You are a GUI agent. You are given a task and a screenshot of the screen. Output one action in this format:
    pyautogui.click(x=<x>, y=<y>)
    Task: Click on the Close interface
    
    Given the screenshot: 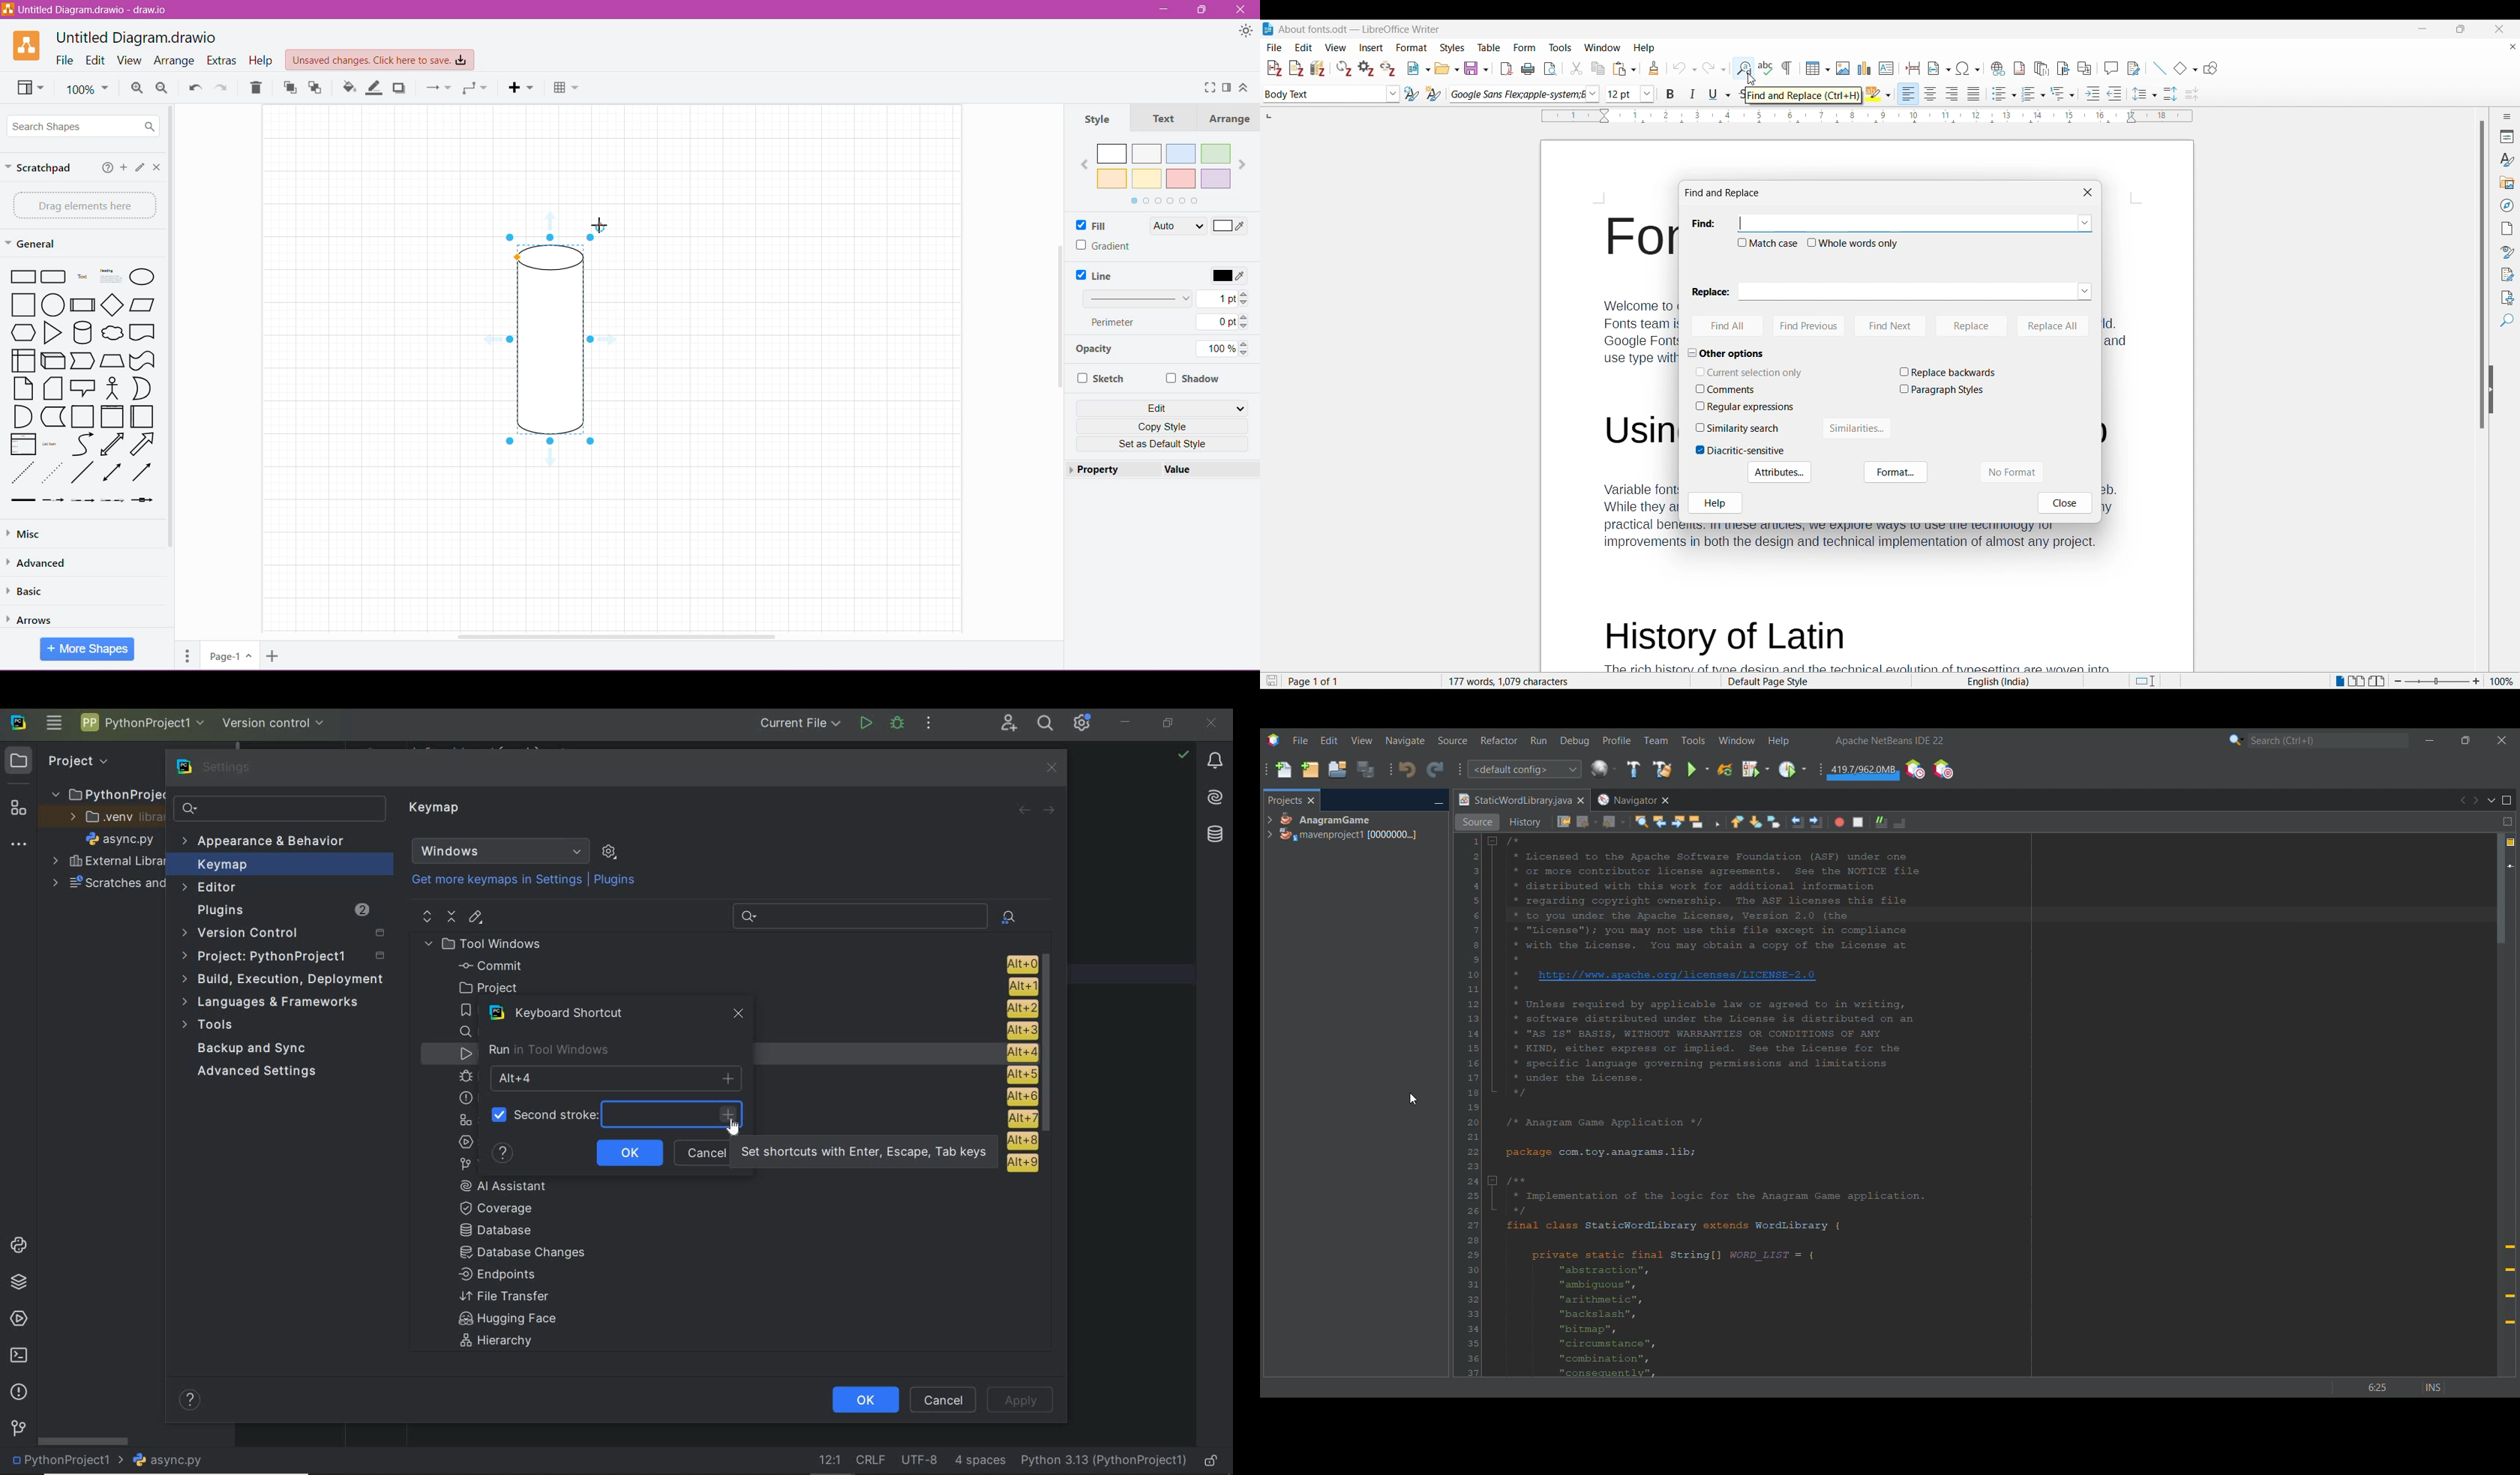 What is the action you would take?
    pyautogui.click(x=2499, y=29)
    